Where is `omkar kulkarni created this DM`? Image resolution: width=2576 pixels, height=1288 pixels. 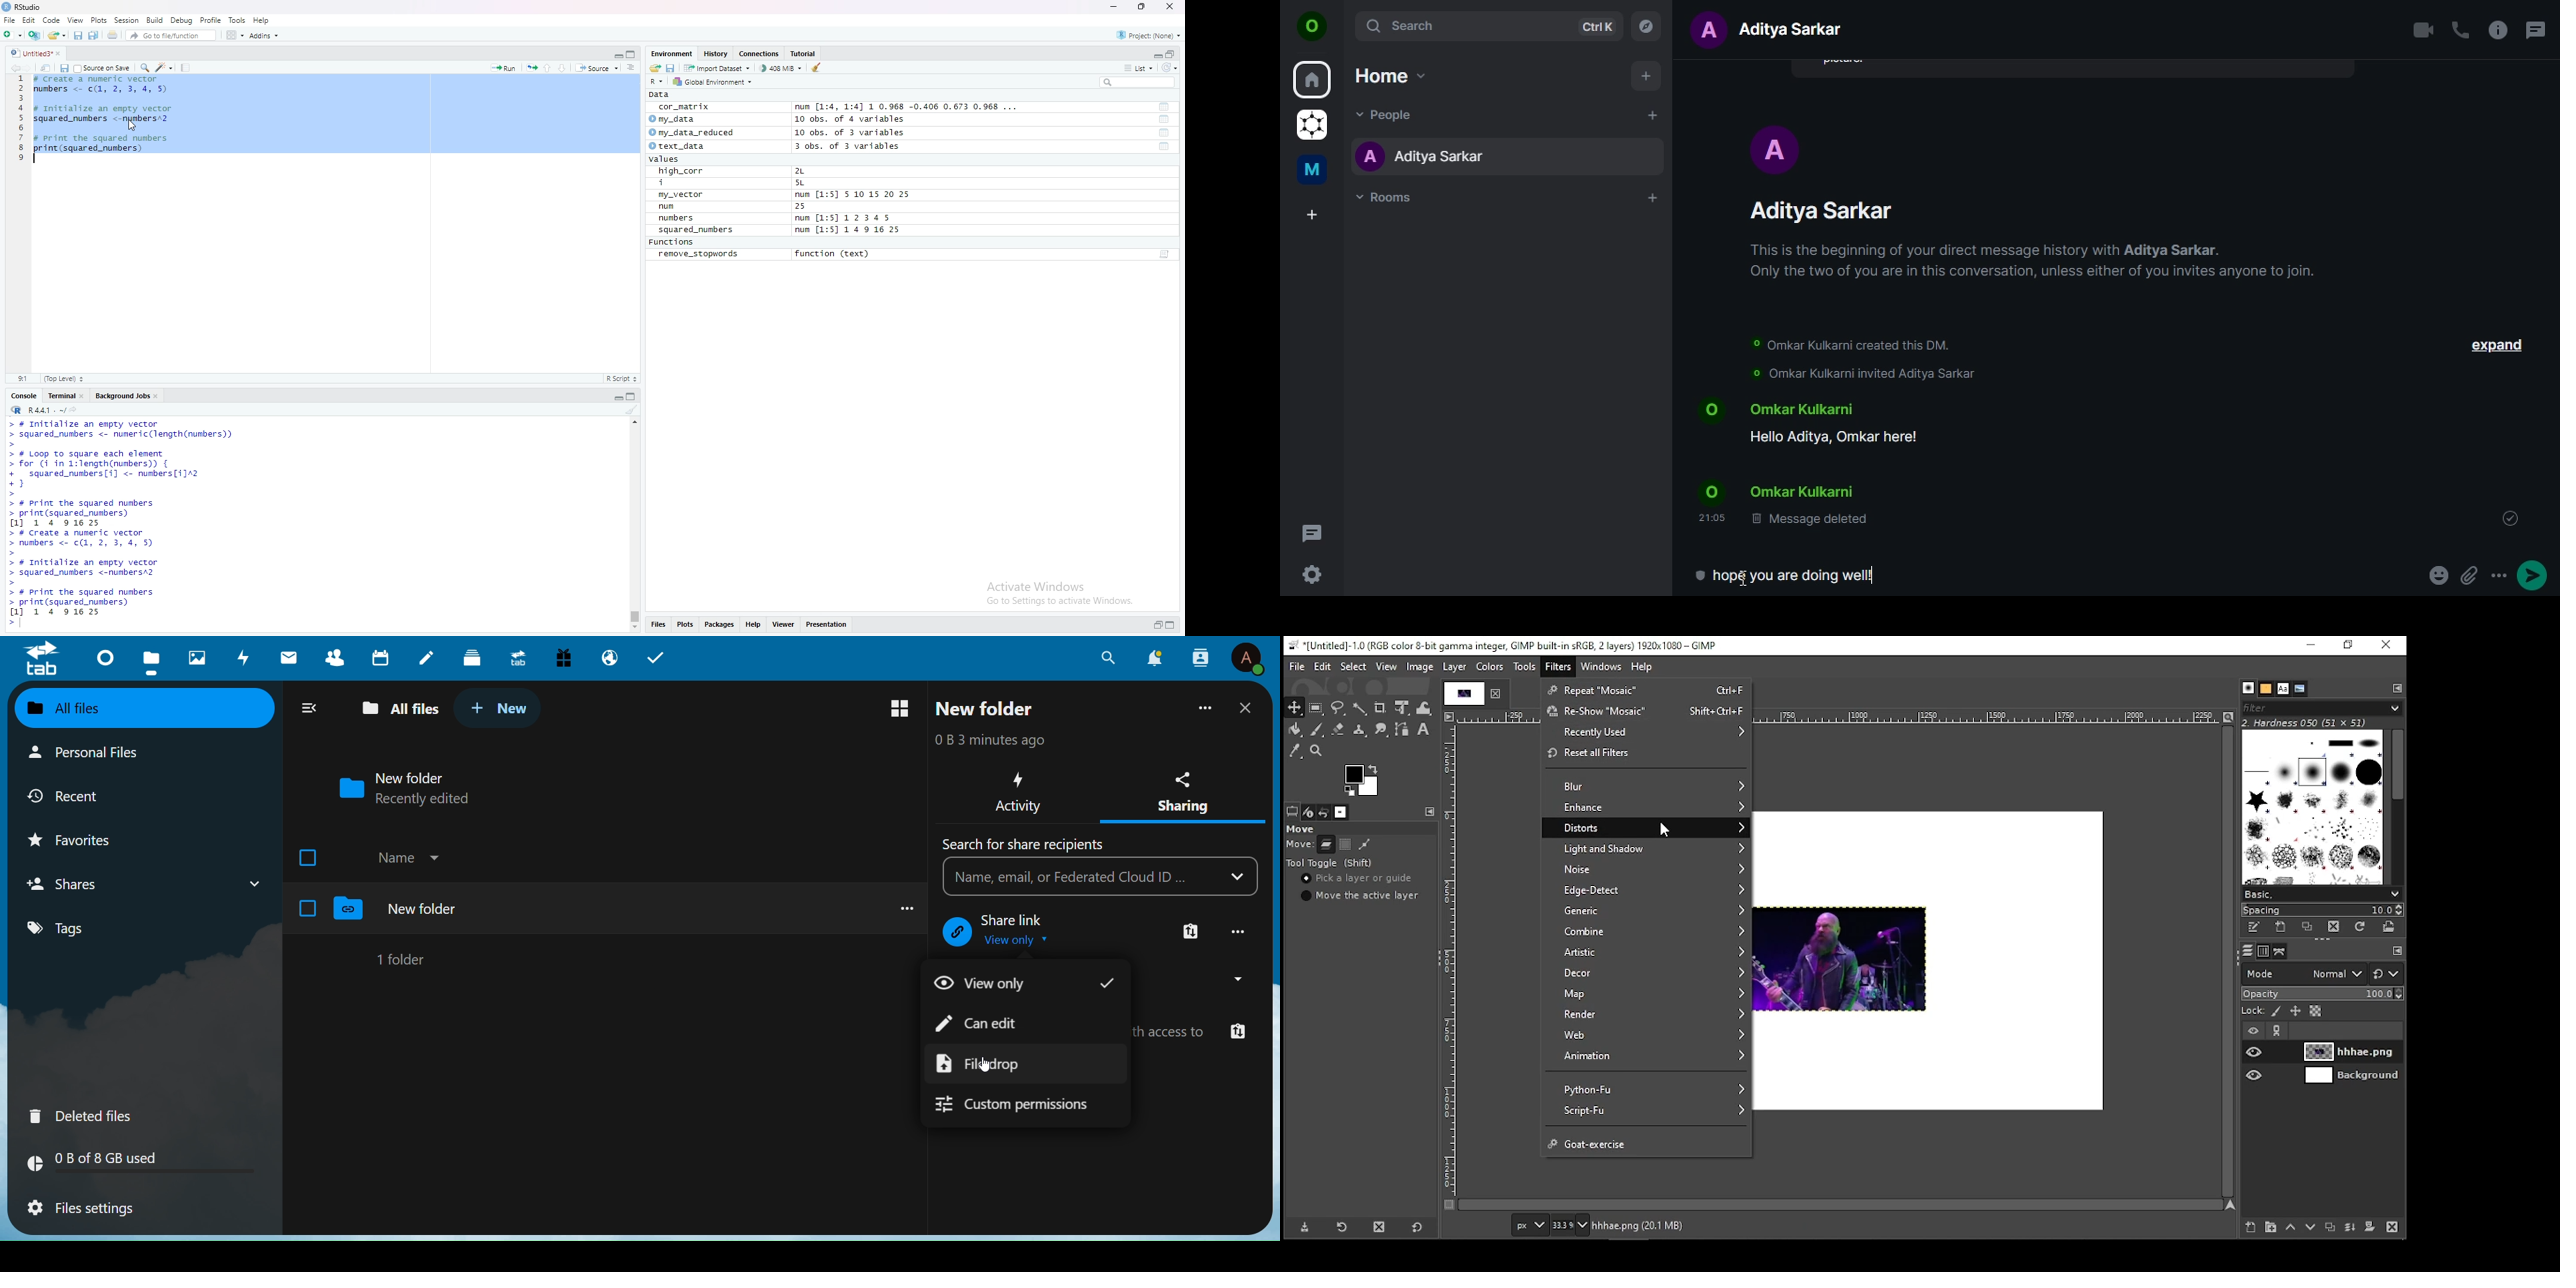
omkar kulkarni created this DM is located at coordinates (1862, 345).